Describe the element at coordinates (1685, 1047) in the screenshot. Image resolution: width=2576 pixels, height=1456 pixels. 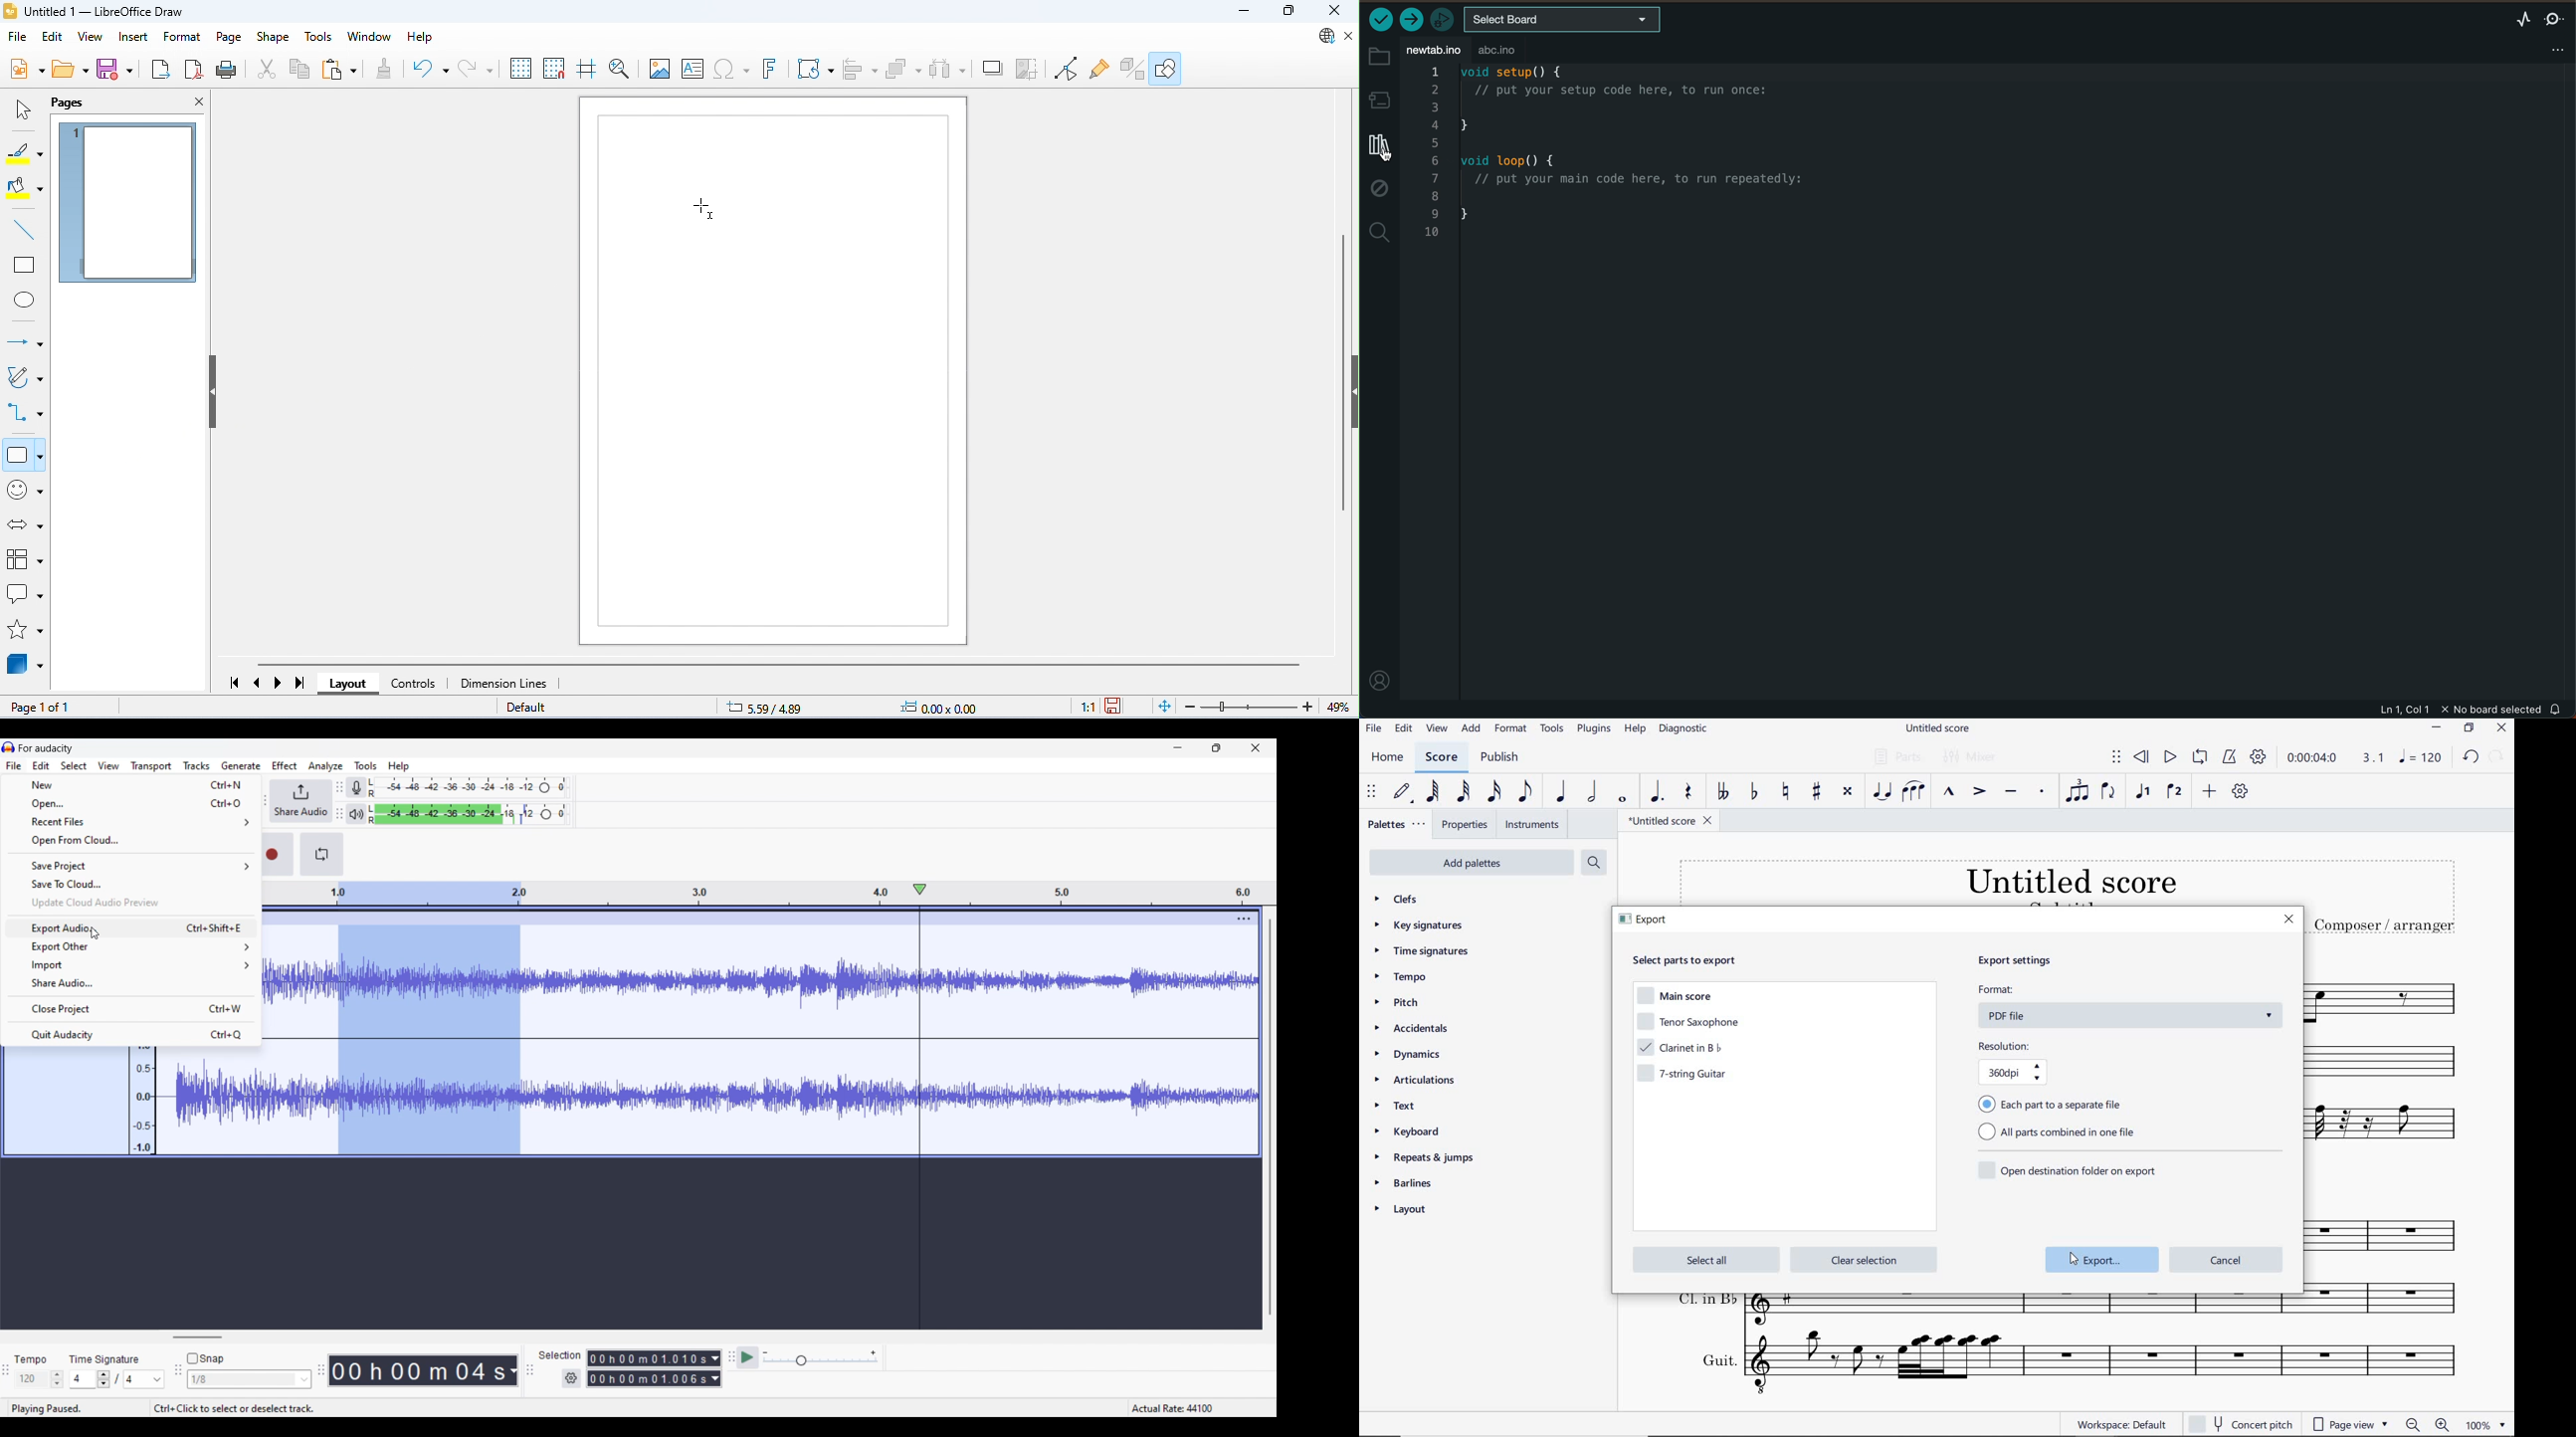
I see `clarinet in b (marked)` at that location.